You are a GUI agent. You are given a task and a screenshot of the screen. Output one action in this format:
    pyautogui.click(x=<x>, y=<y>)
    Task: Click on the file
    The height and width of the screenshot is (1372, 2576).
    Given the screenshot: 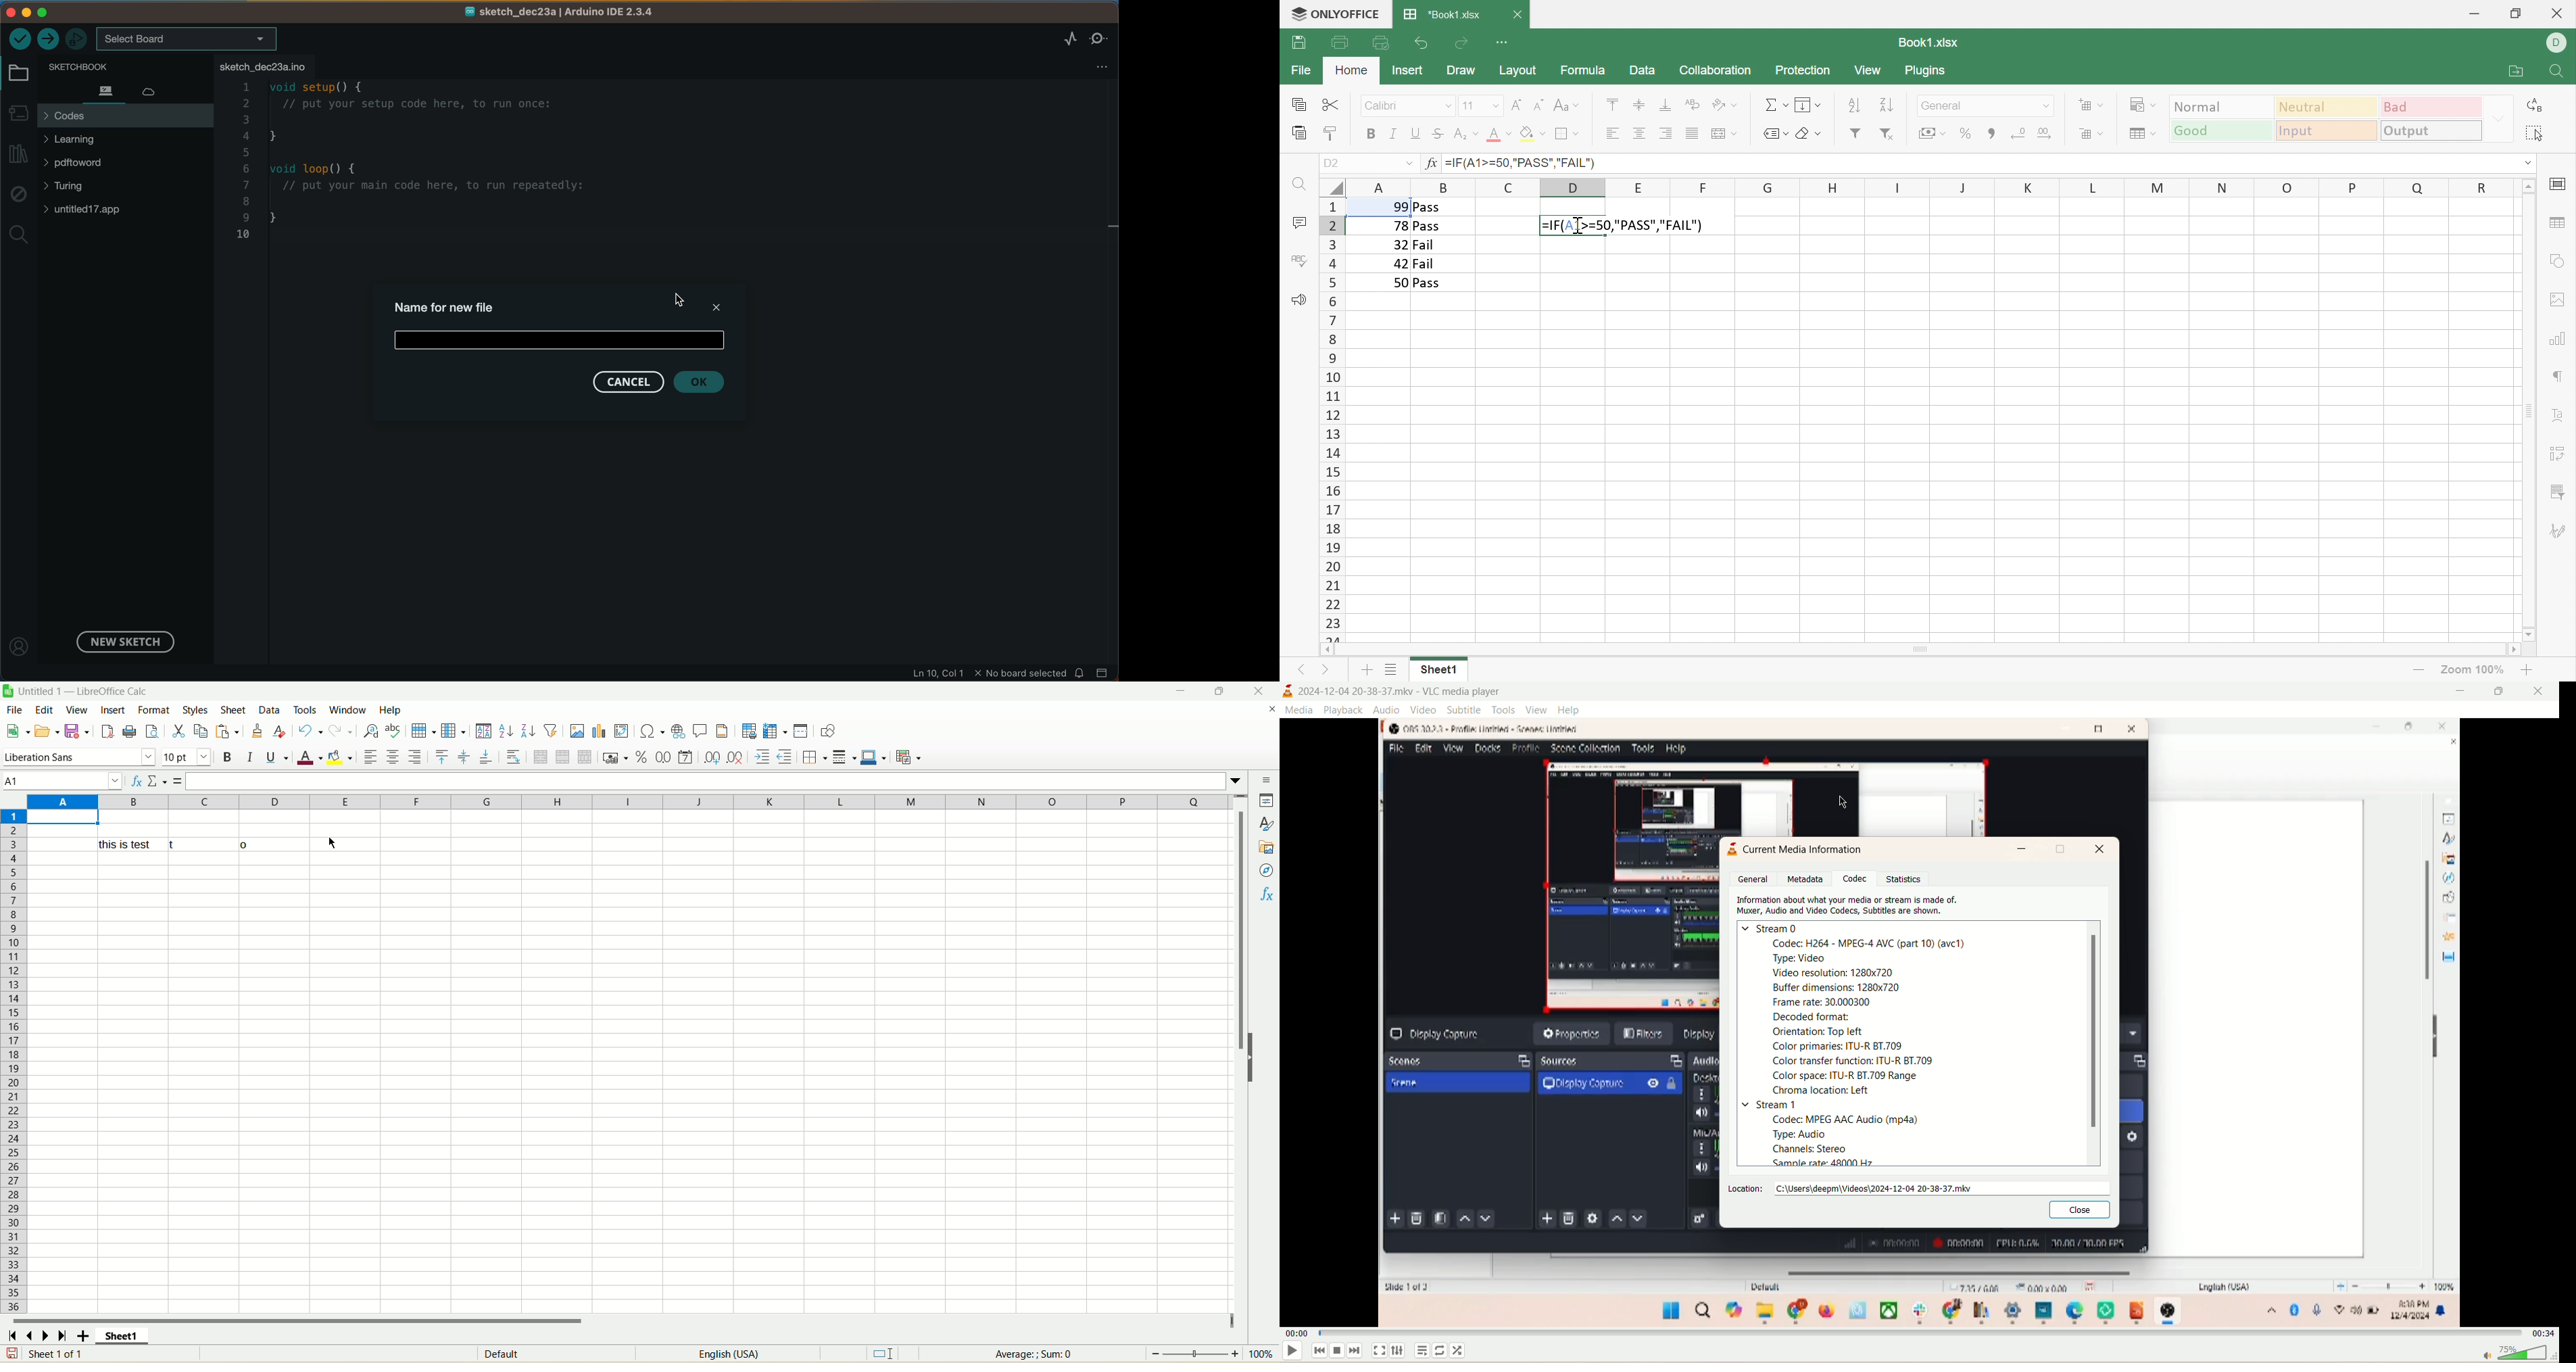 What is the action you would take?
    pyautogui.click(x=17, y=711)
    